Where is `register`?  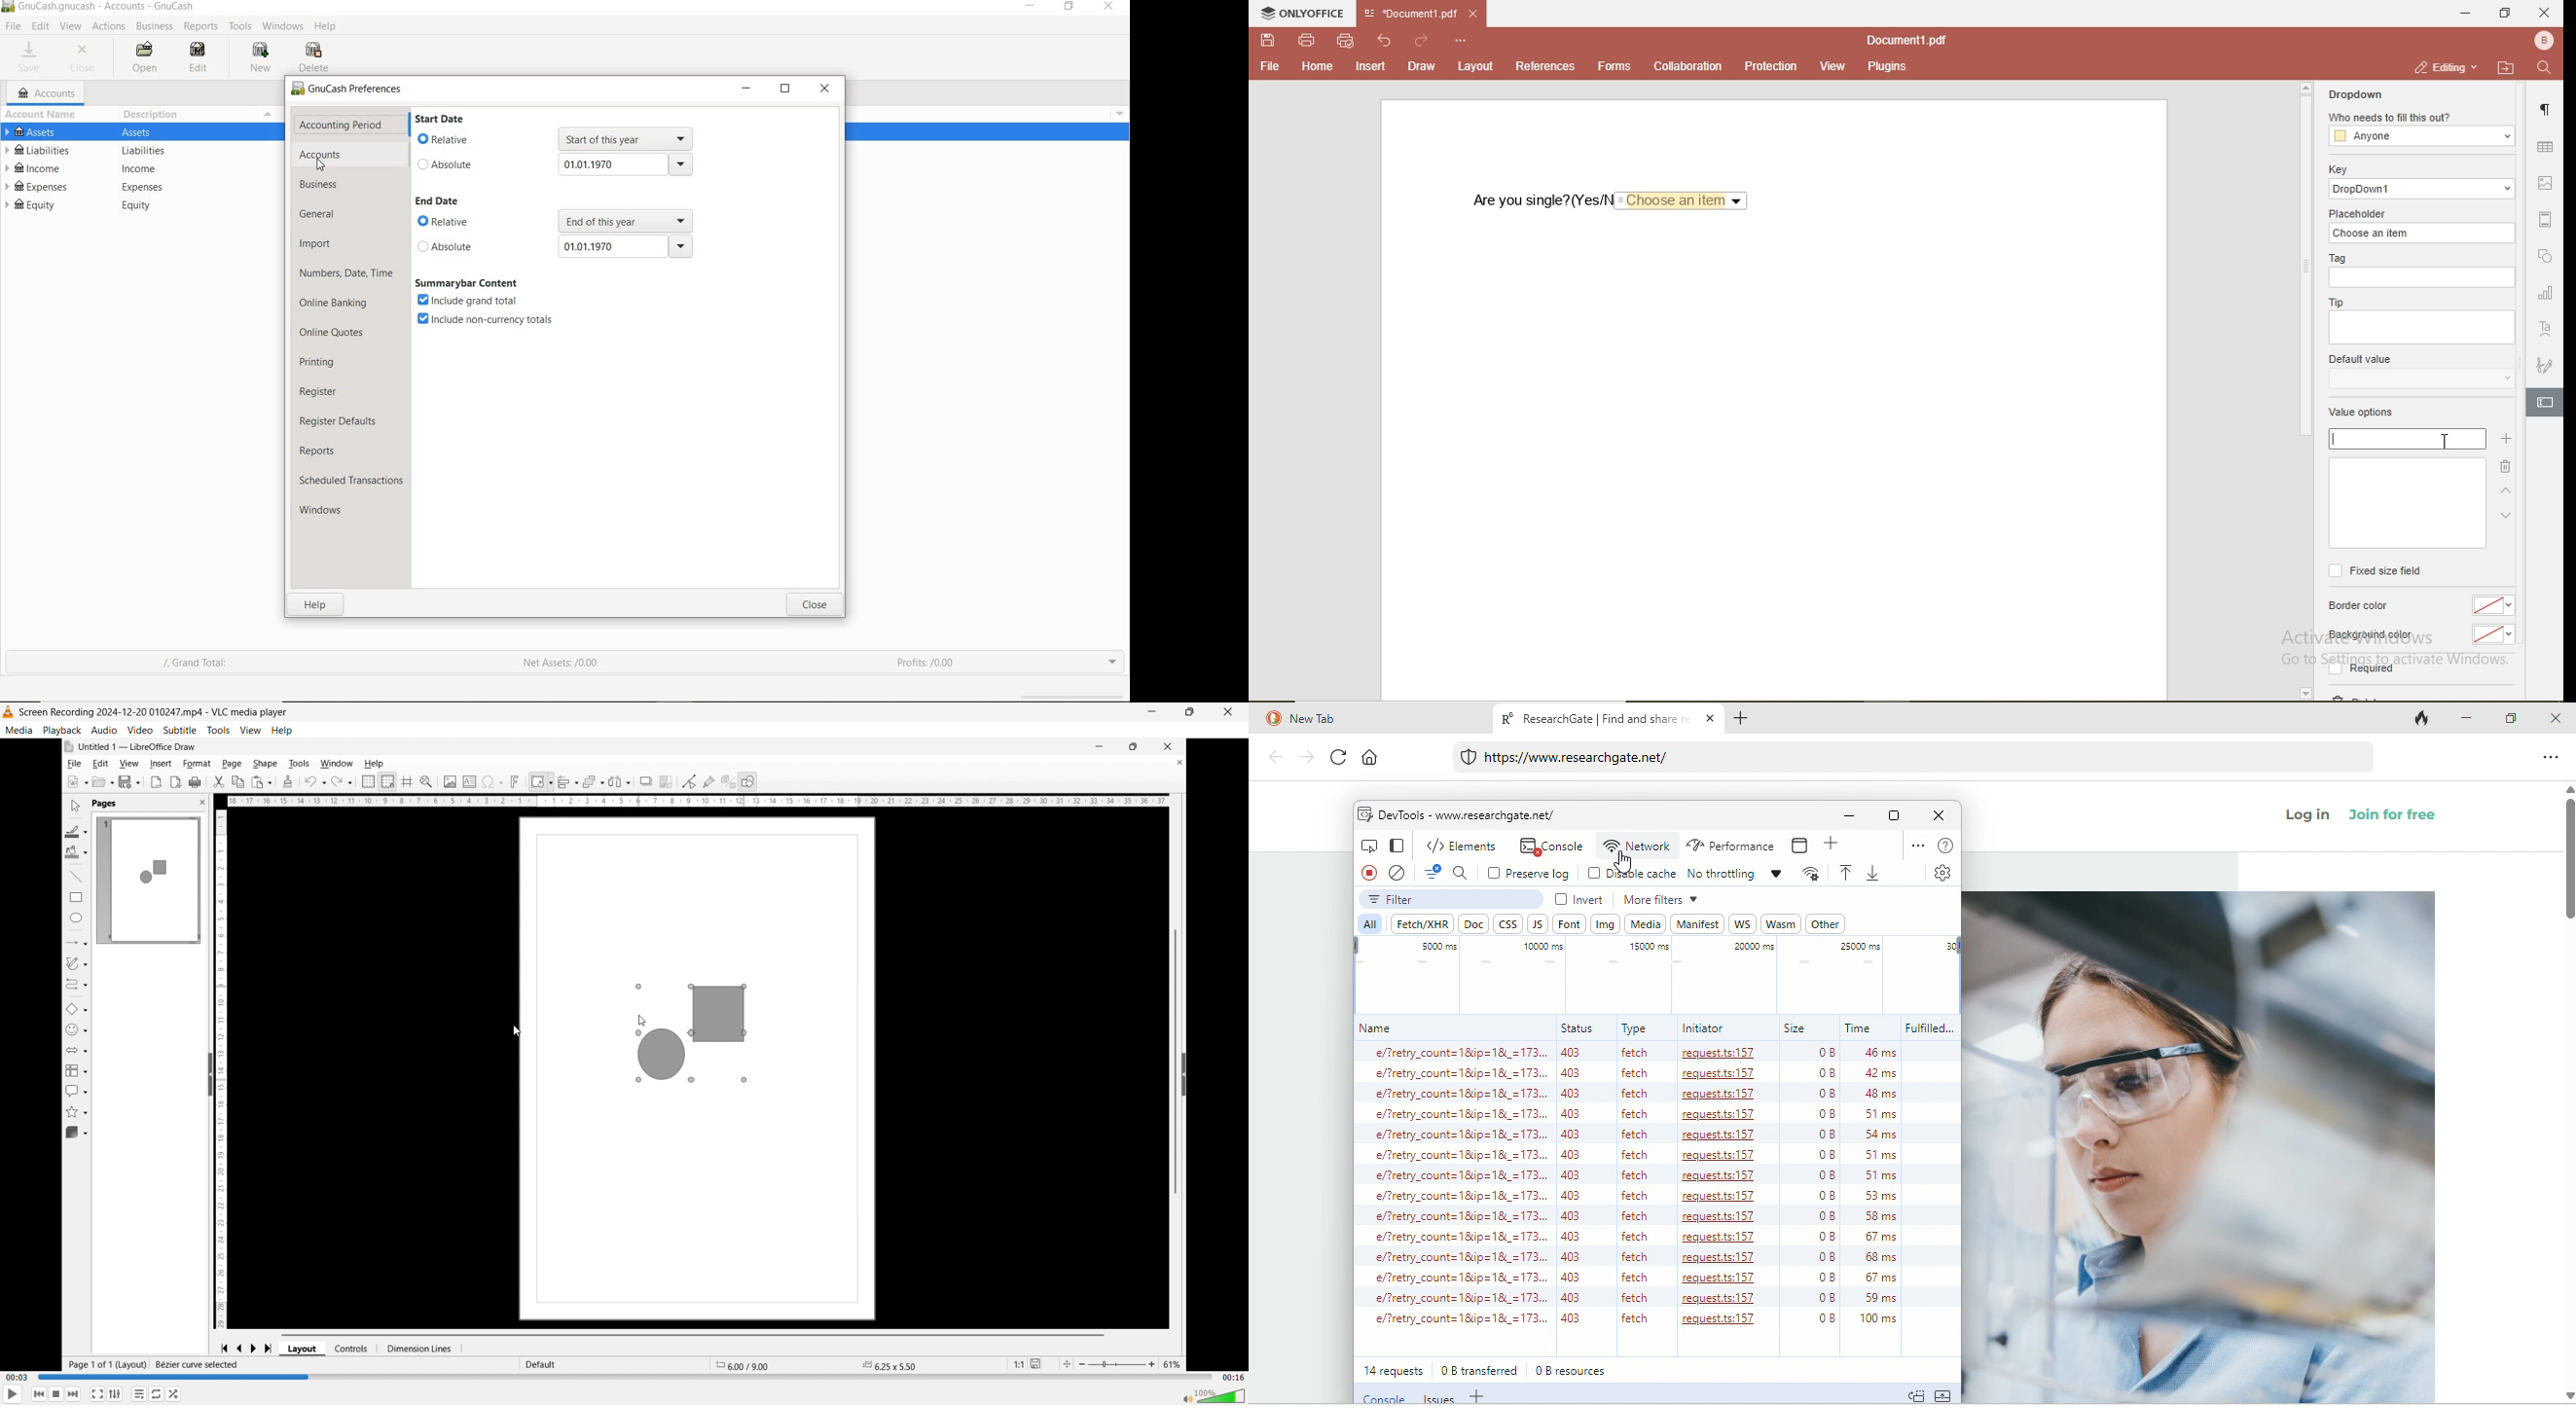
register is located at coordinates (320, 391).